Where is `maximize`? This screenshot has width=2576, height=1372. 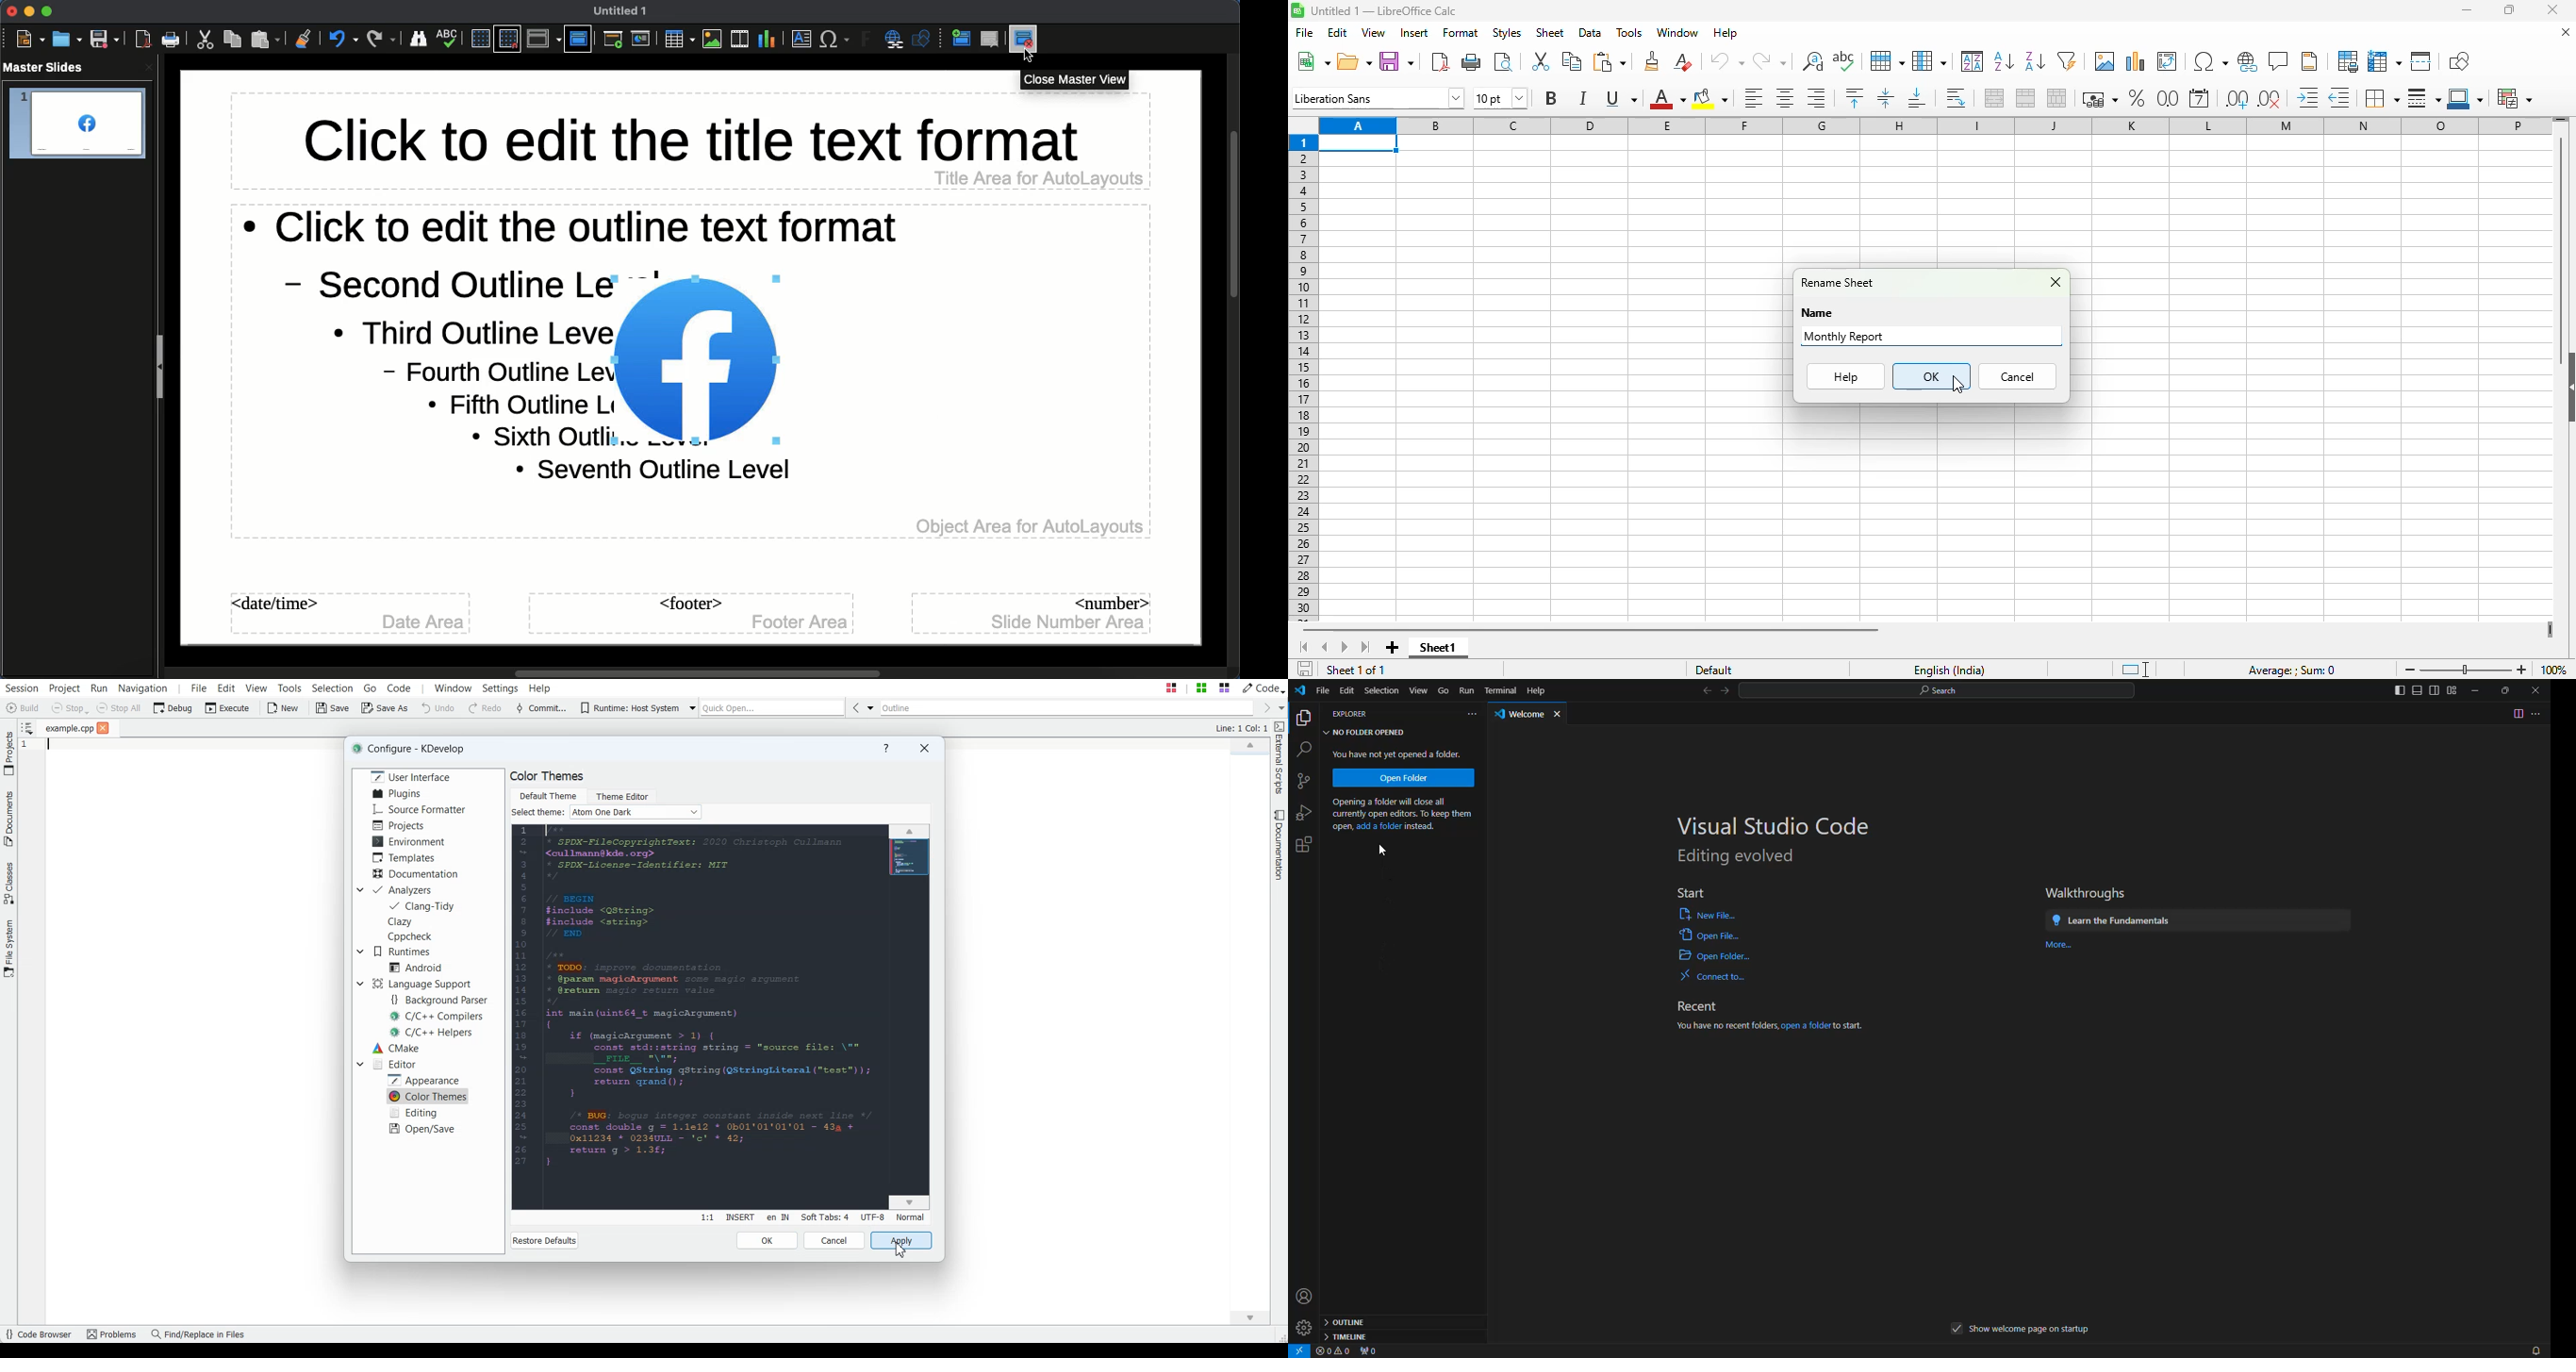 maximize is located at coordinates (2508, 9).